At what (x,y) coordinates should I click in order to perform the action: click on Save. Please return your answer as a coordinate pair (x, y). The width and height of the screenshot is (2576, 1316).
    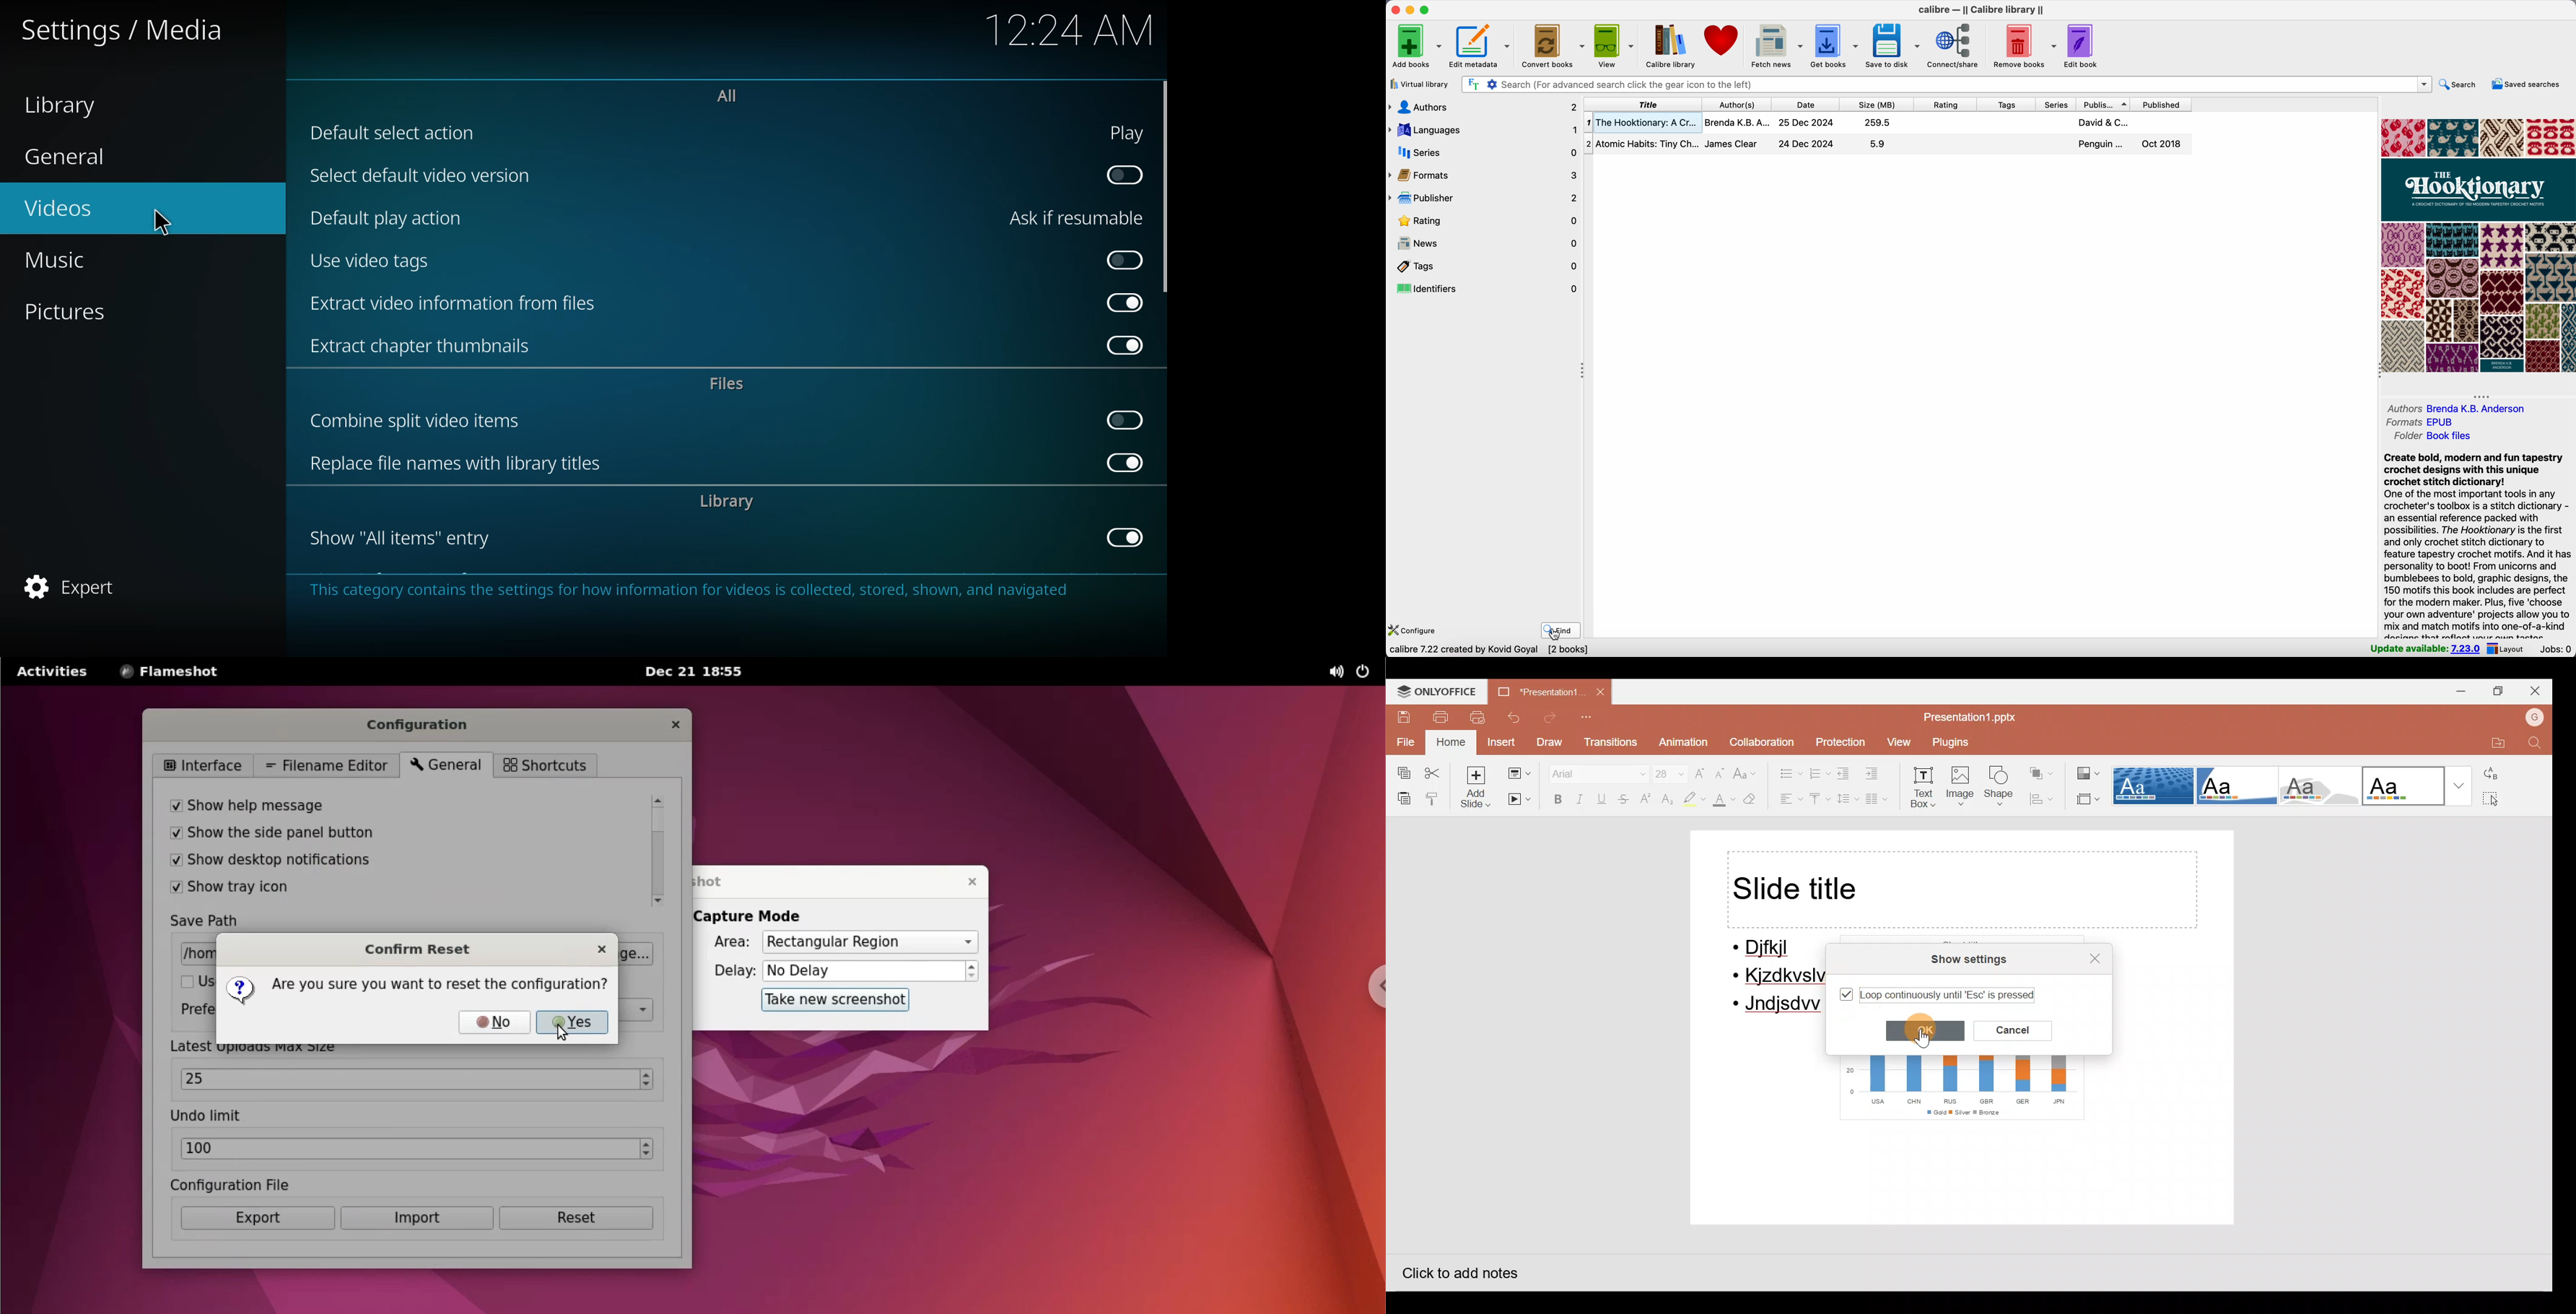
    Looking at the image, I should click on (1397, 716).